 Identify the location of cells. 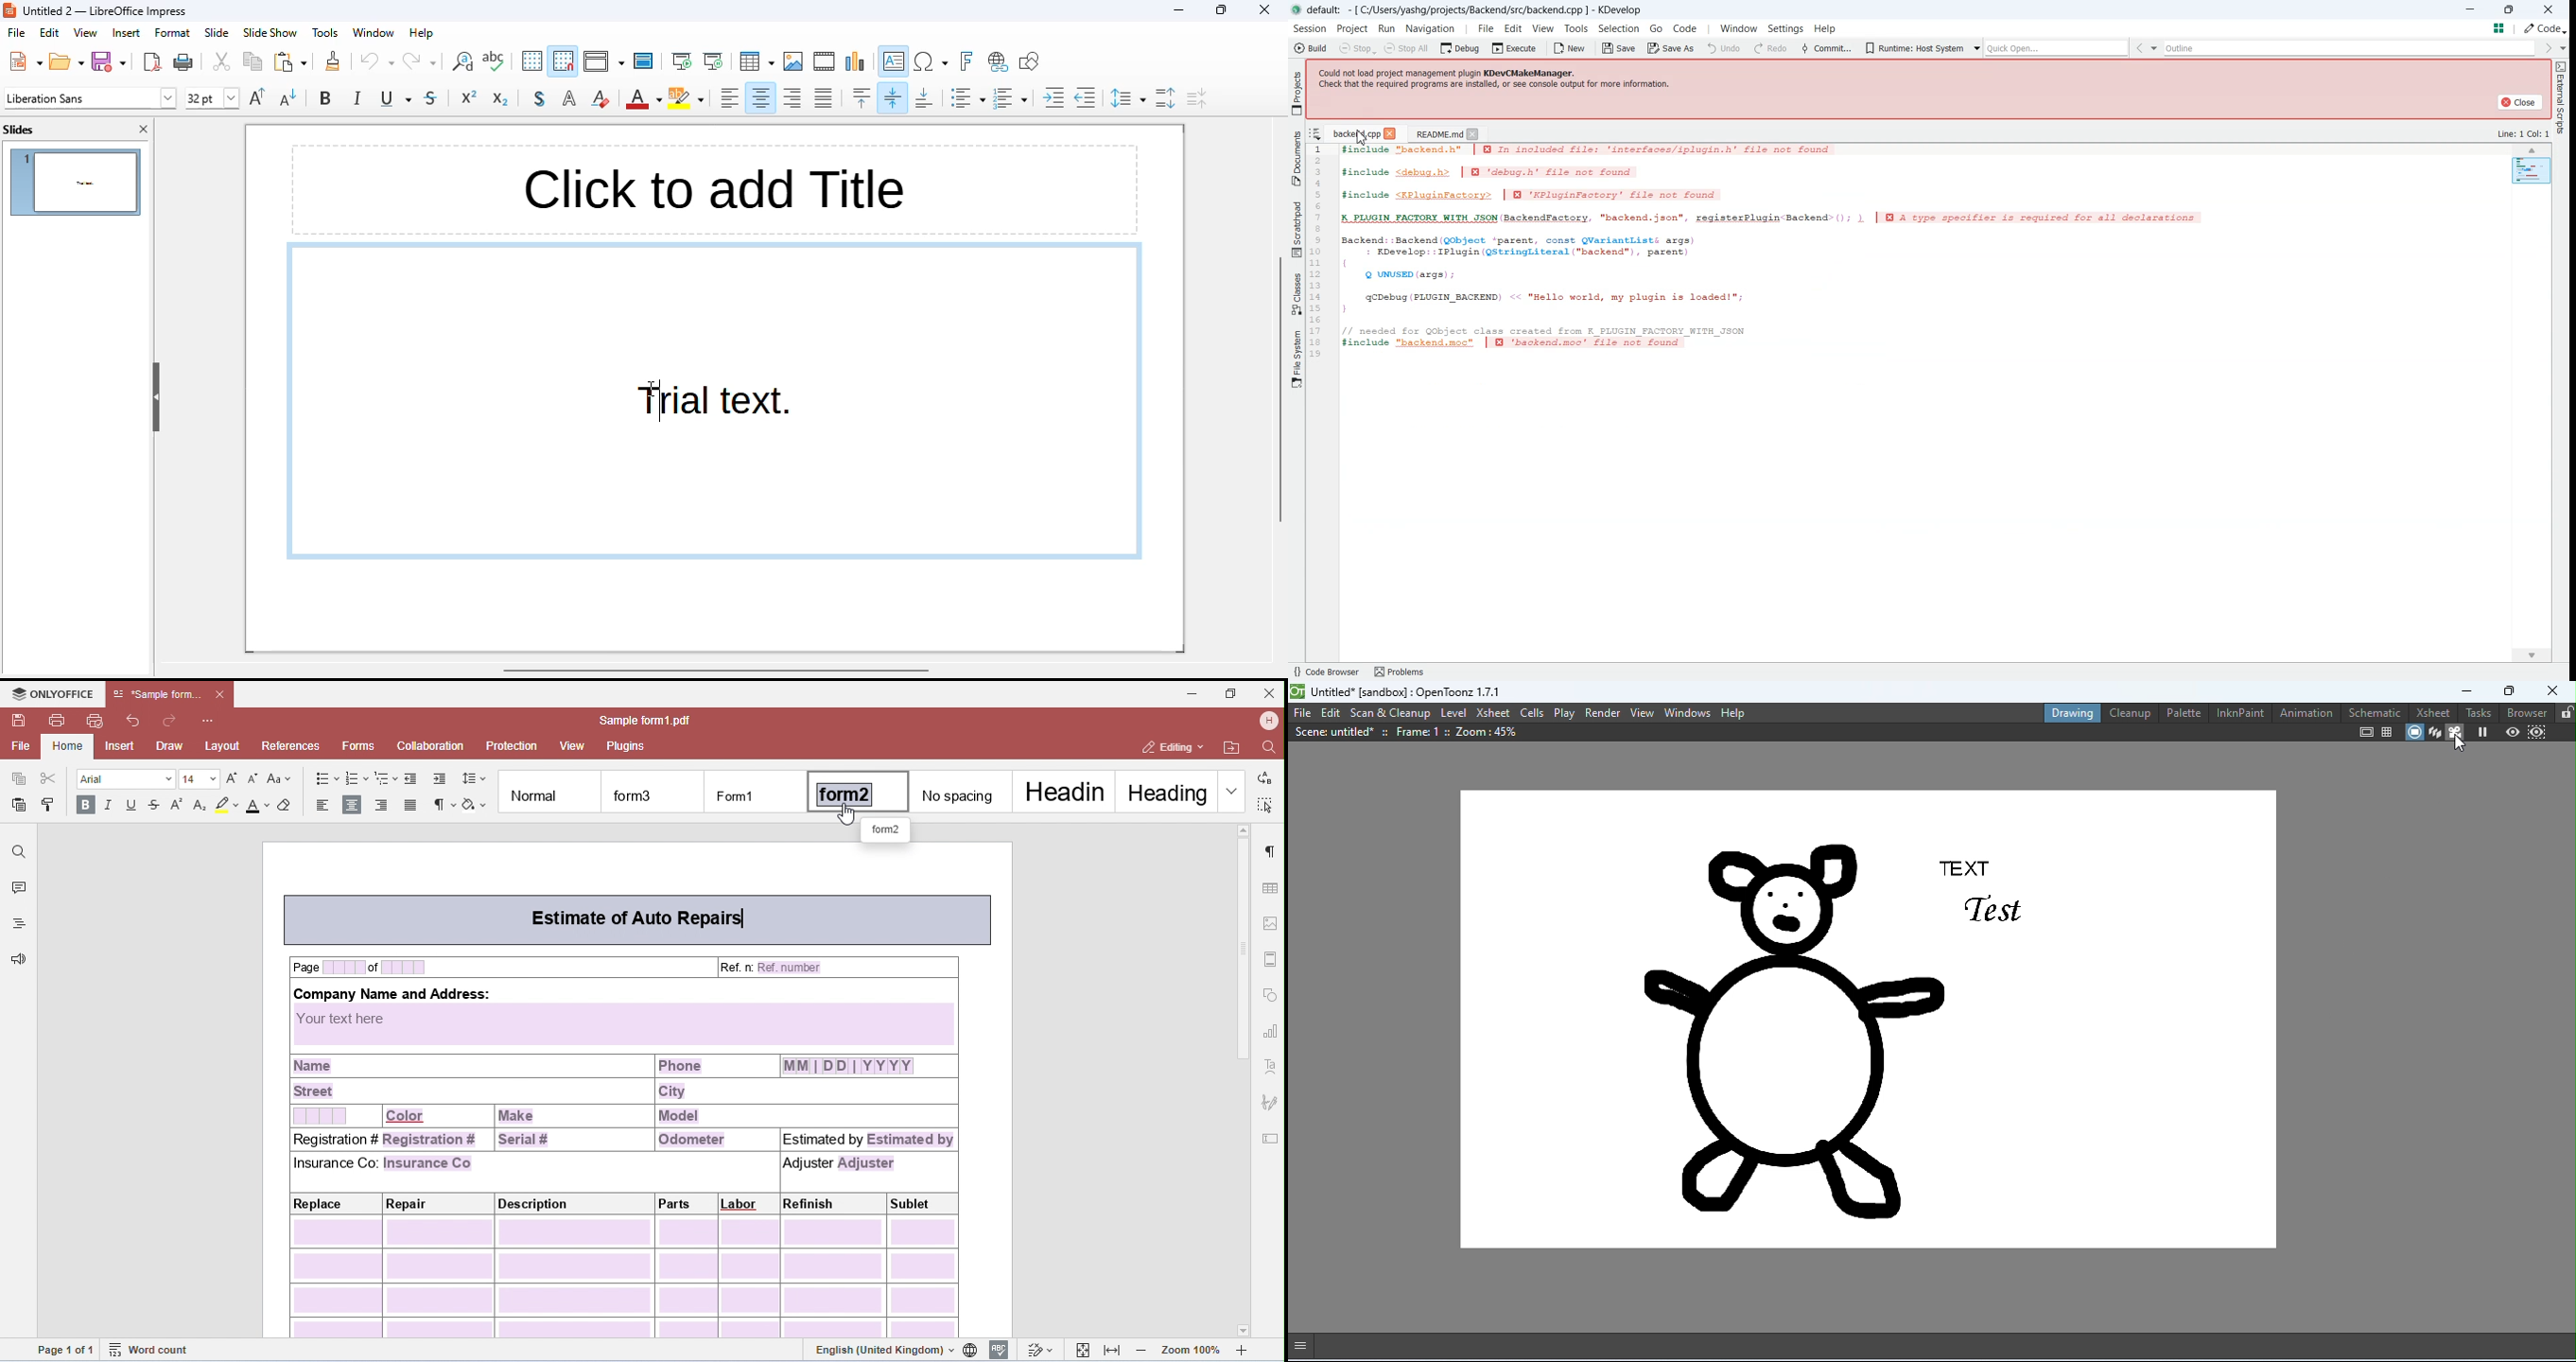
(1532, 712).